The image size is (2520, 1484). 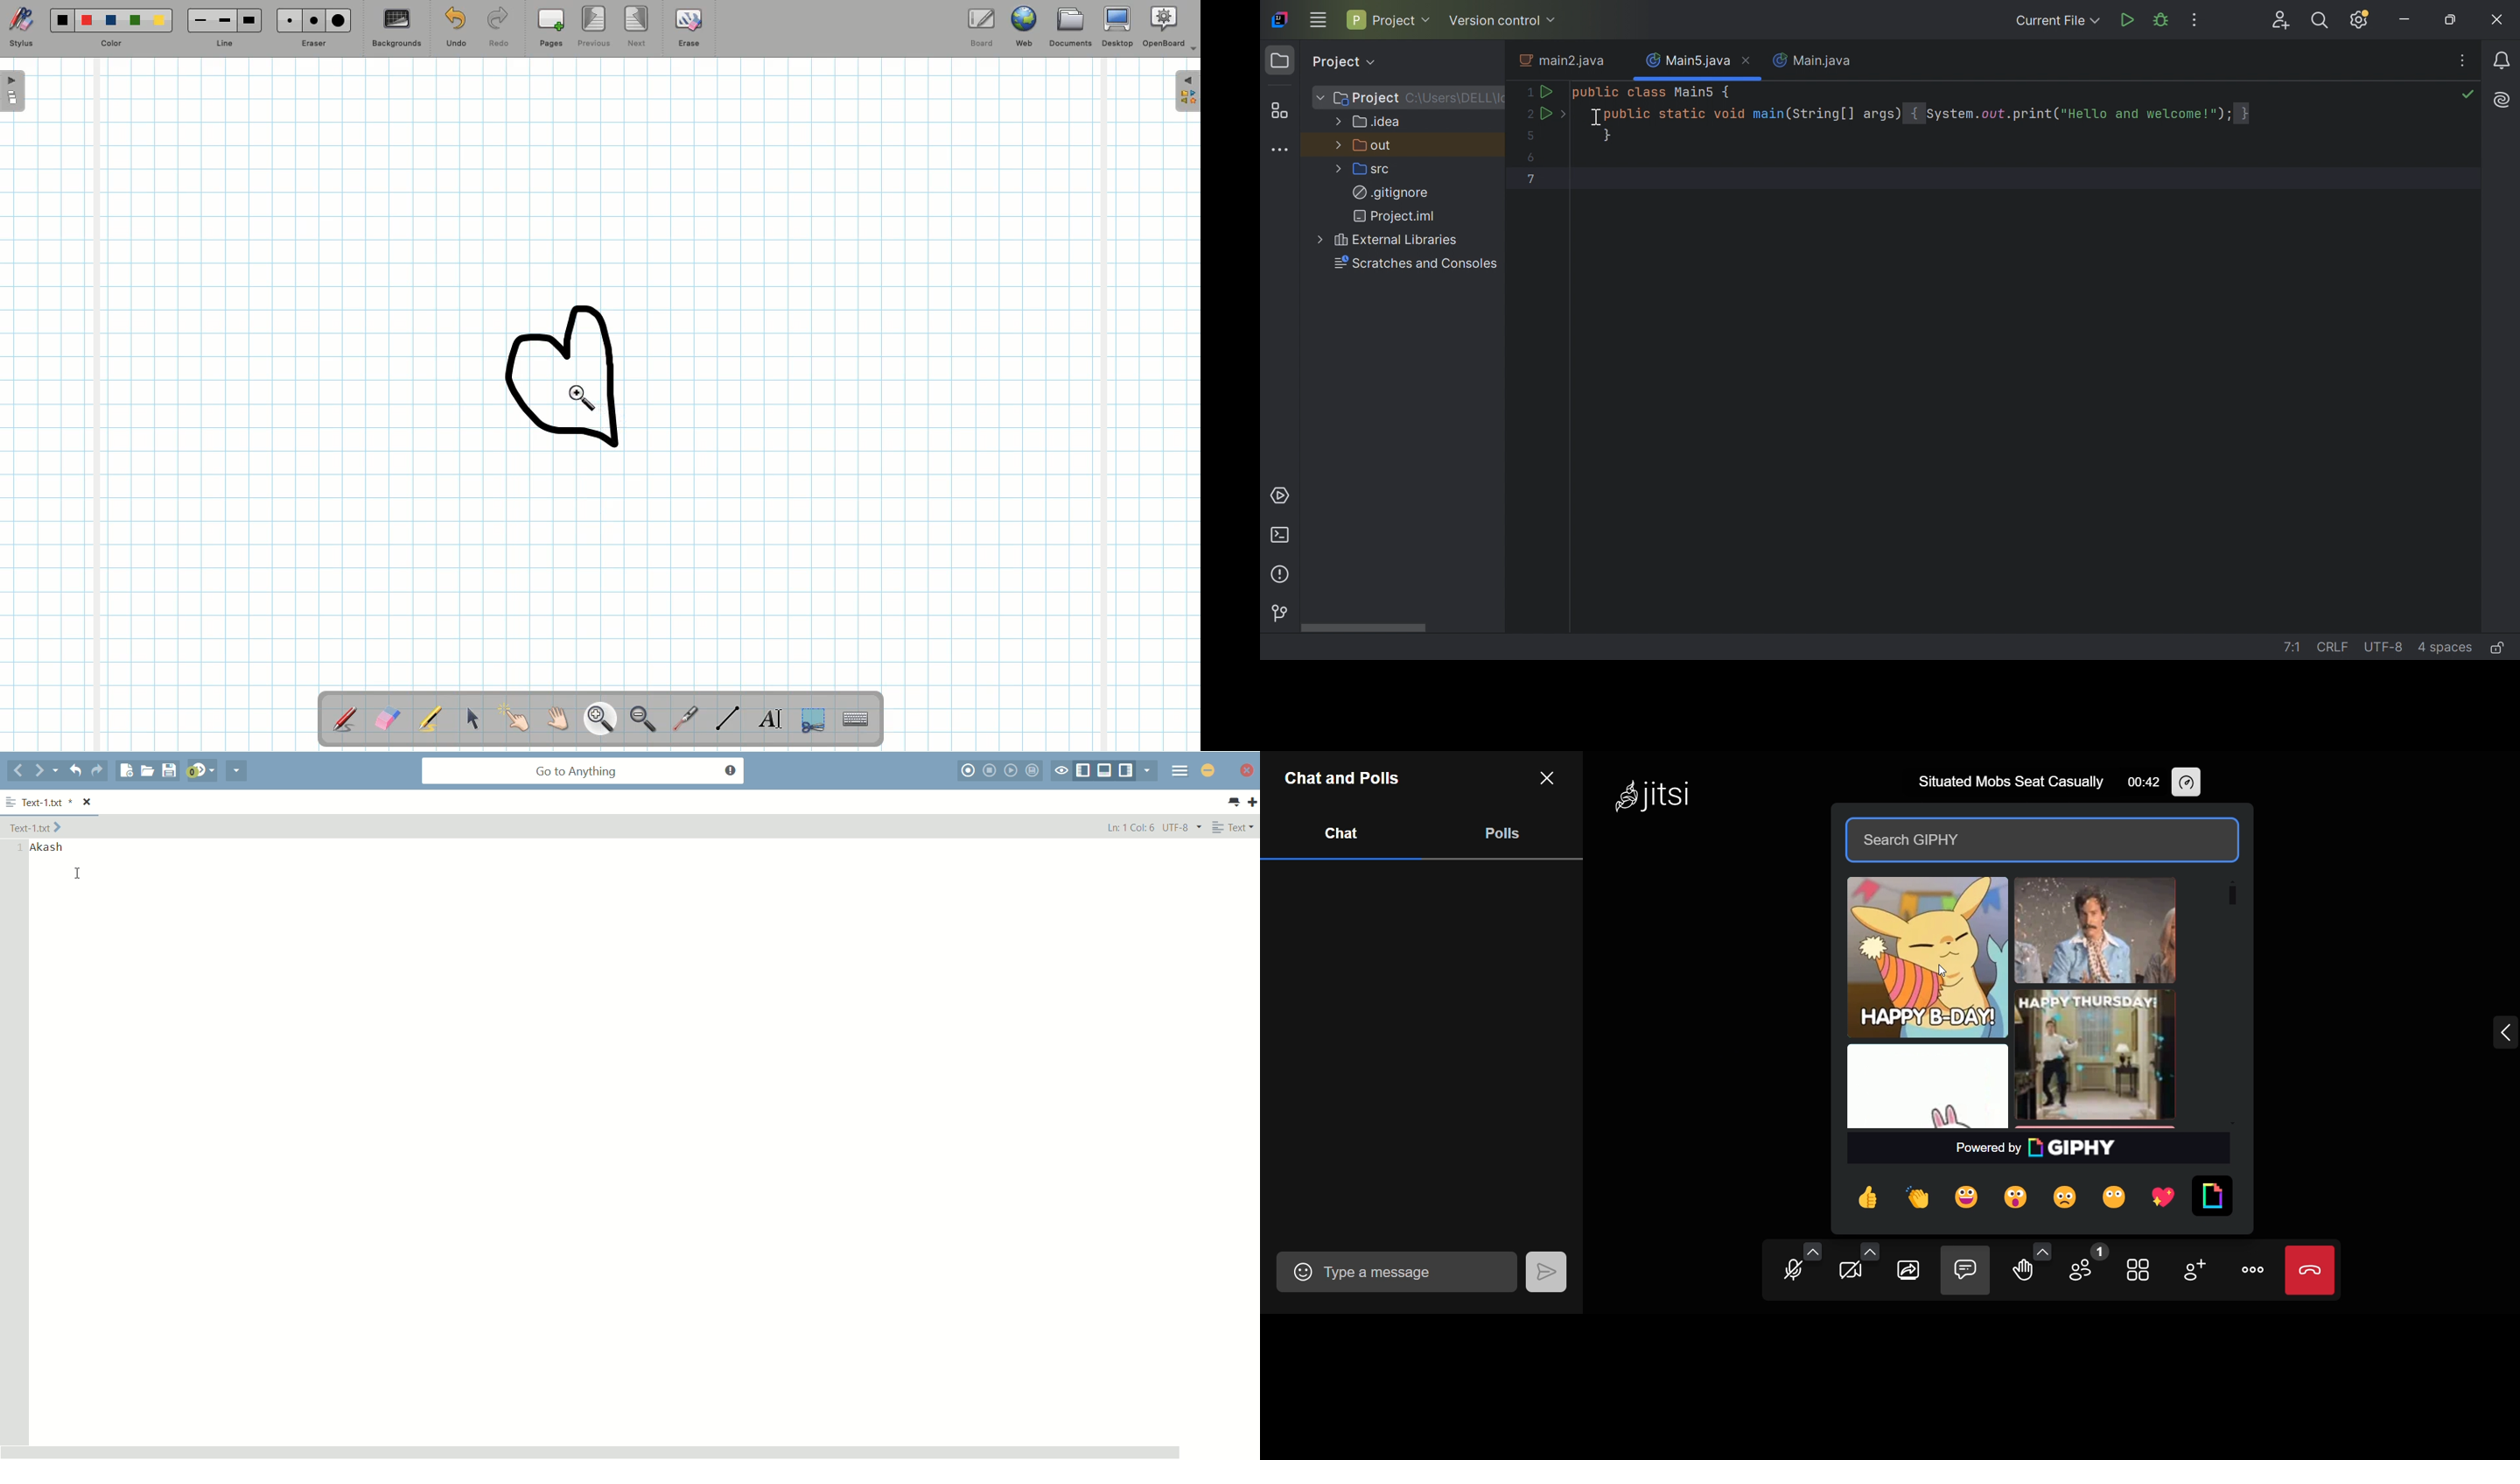 I want to click on more options, so click(x=10, y=800).